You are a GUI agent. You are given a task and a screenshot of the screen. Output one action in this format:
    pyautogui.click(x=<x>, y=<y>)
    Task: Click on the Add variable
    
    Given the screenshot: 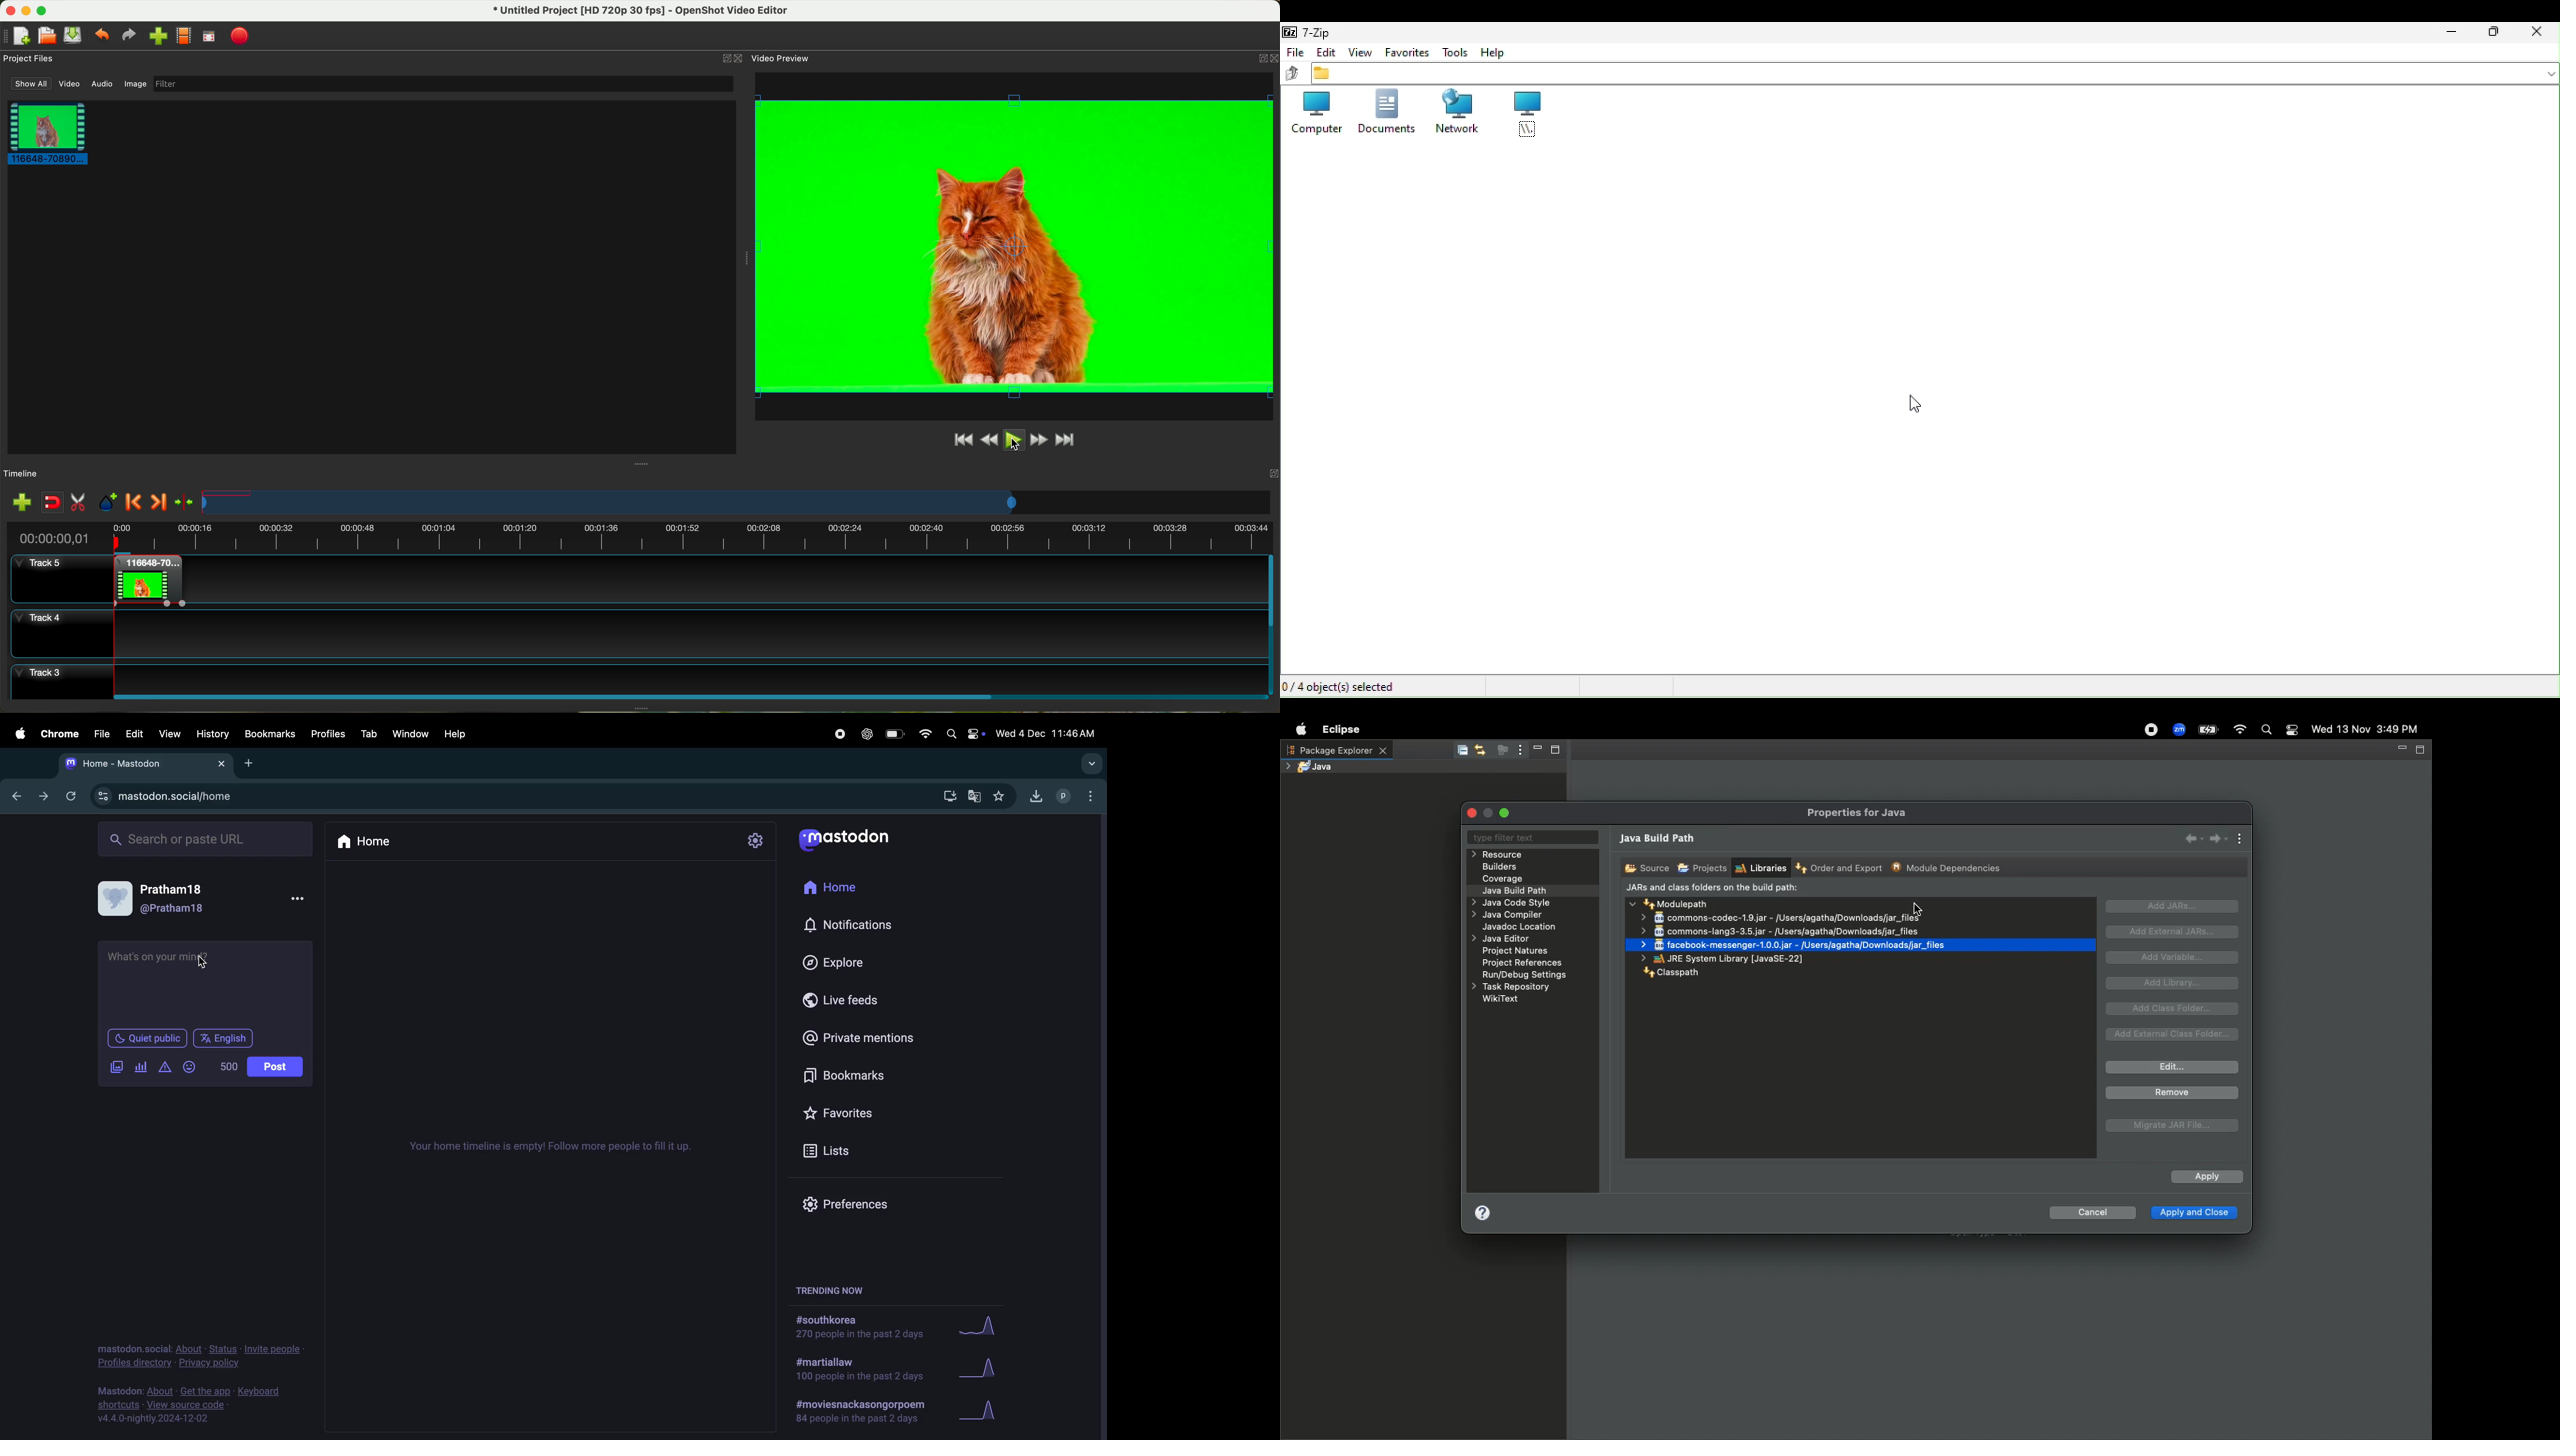 What is the action you would take?
    pyautogui.click(x=2176, y=958)
    